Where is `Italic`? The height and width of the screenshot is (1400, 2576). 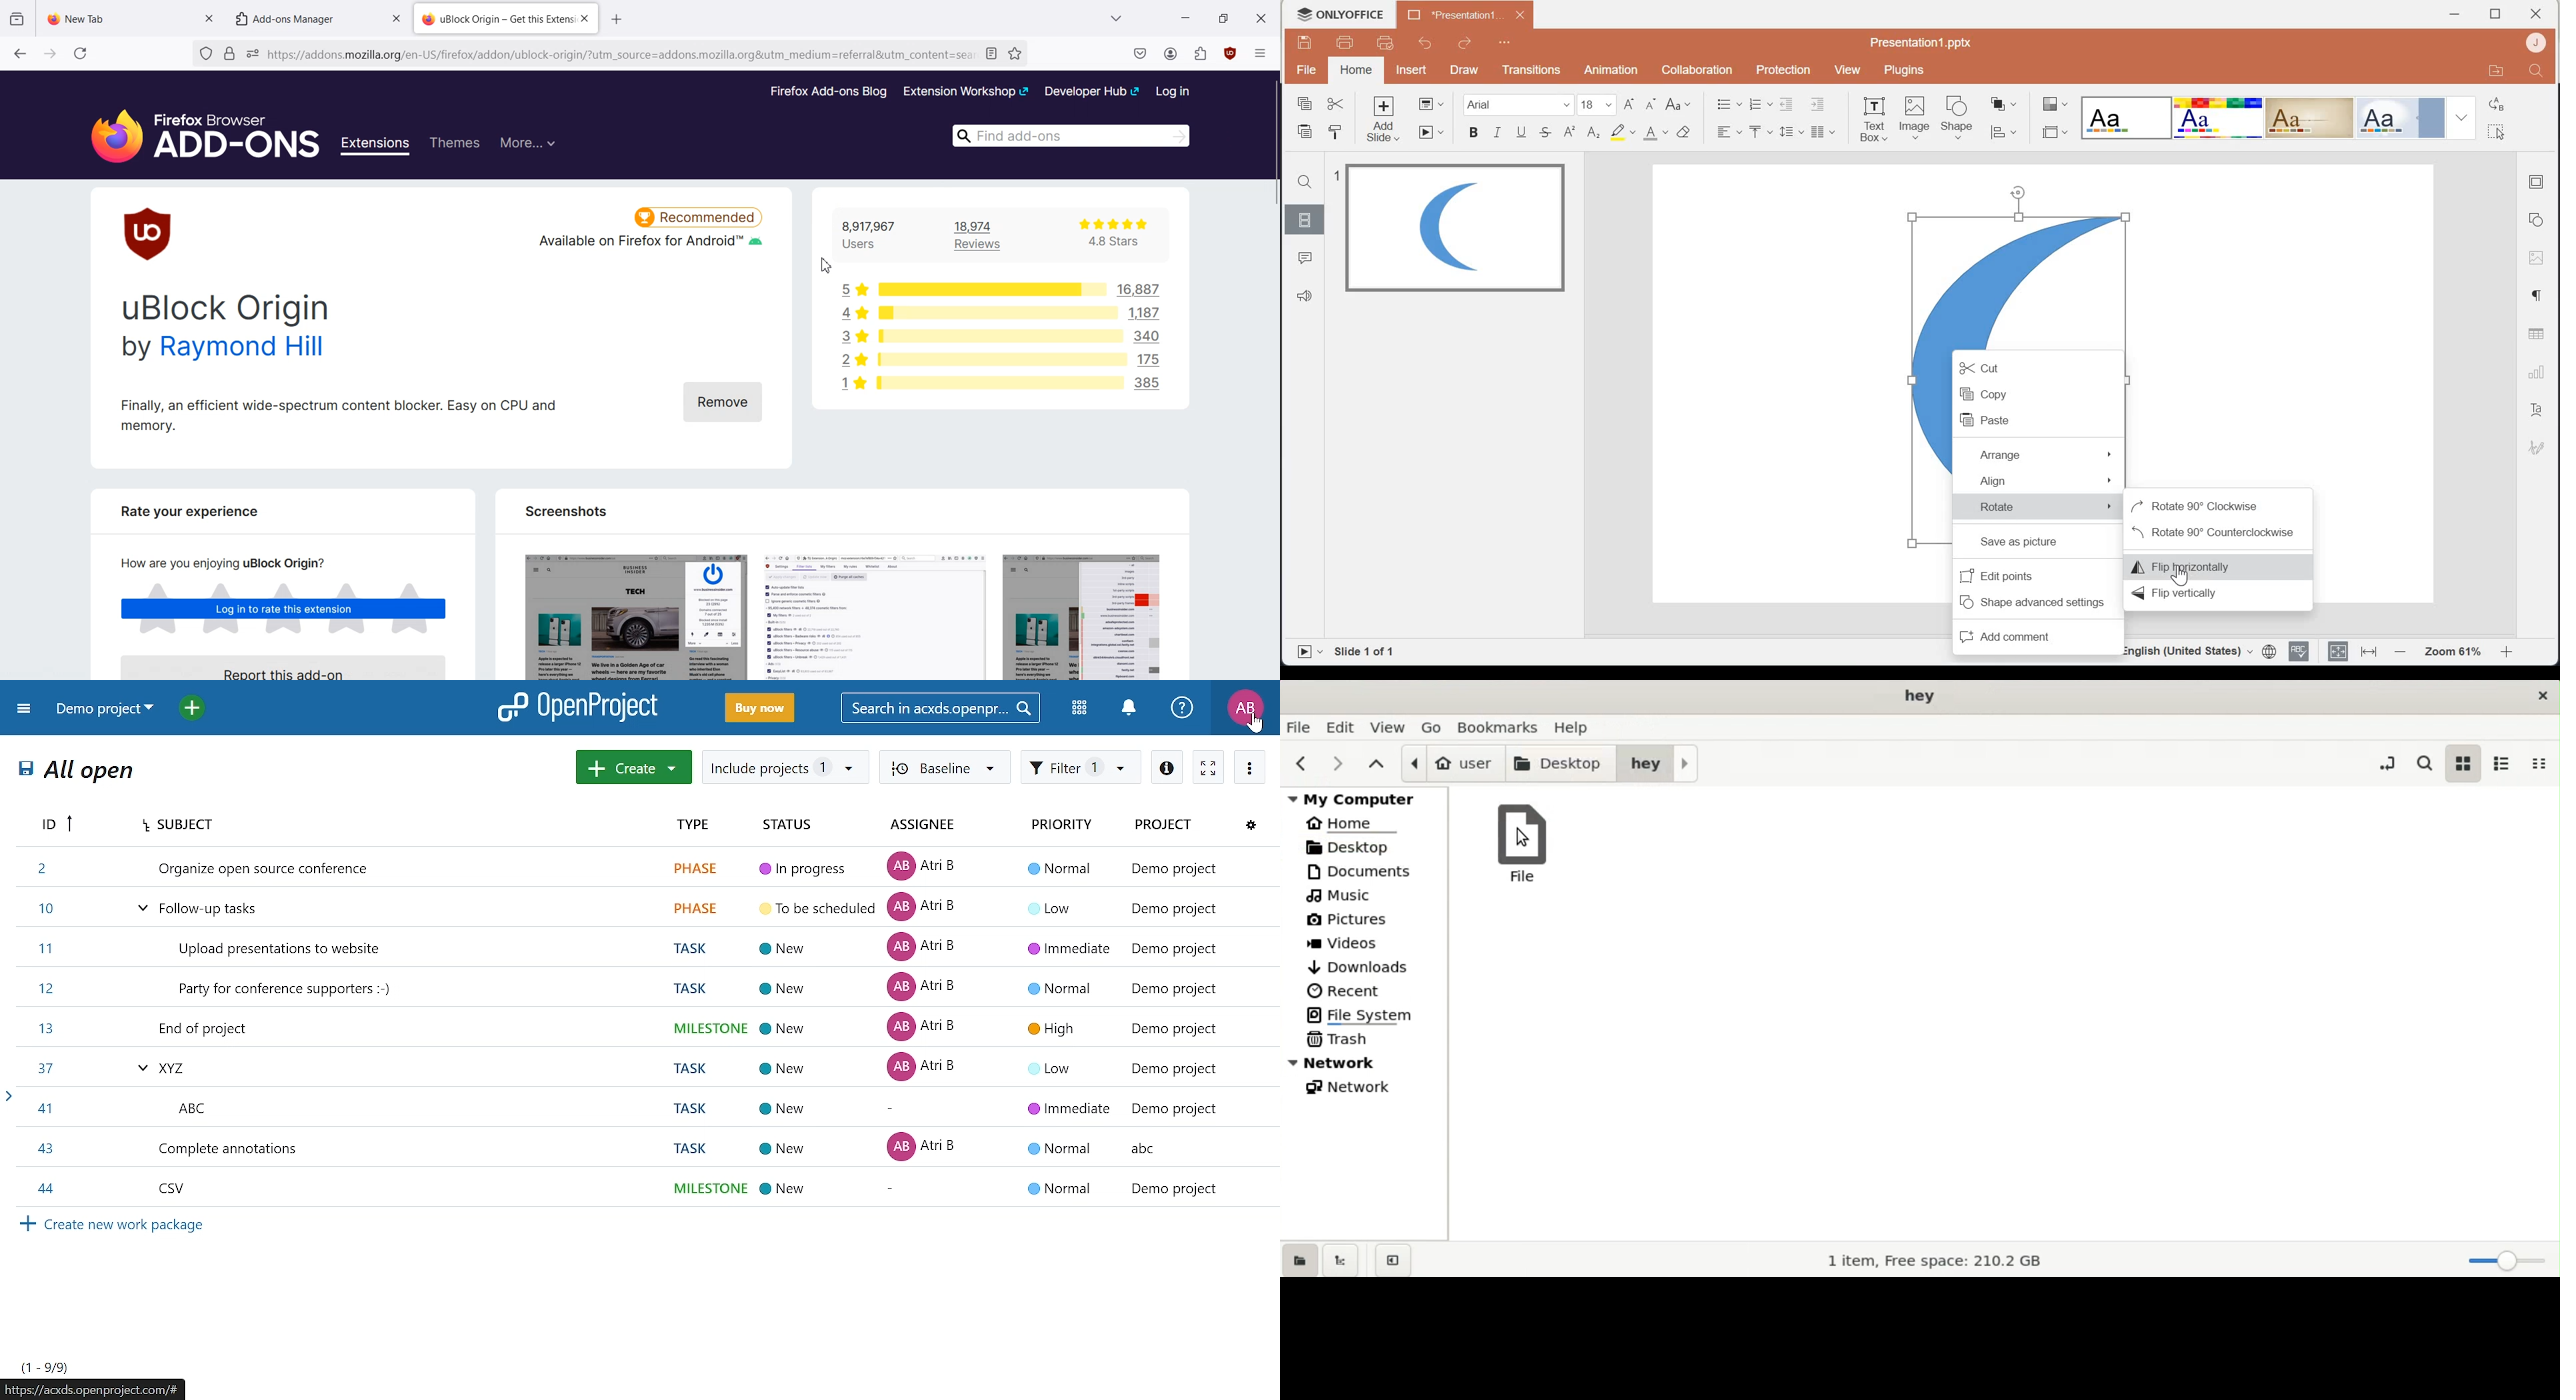
Italic is located at coordinates (1499, 133).